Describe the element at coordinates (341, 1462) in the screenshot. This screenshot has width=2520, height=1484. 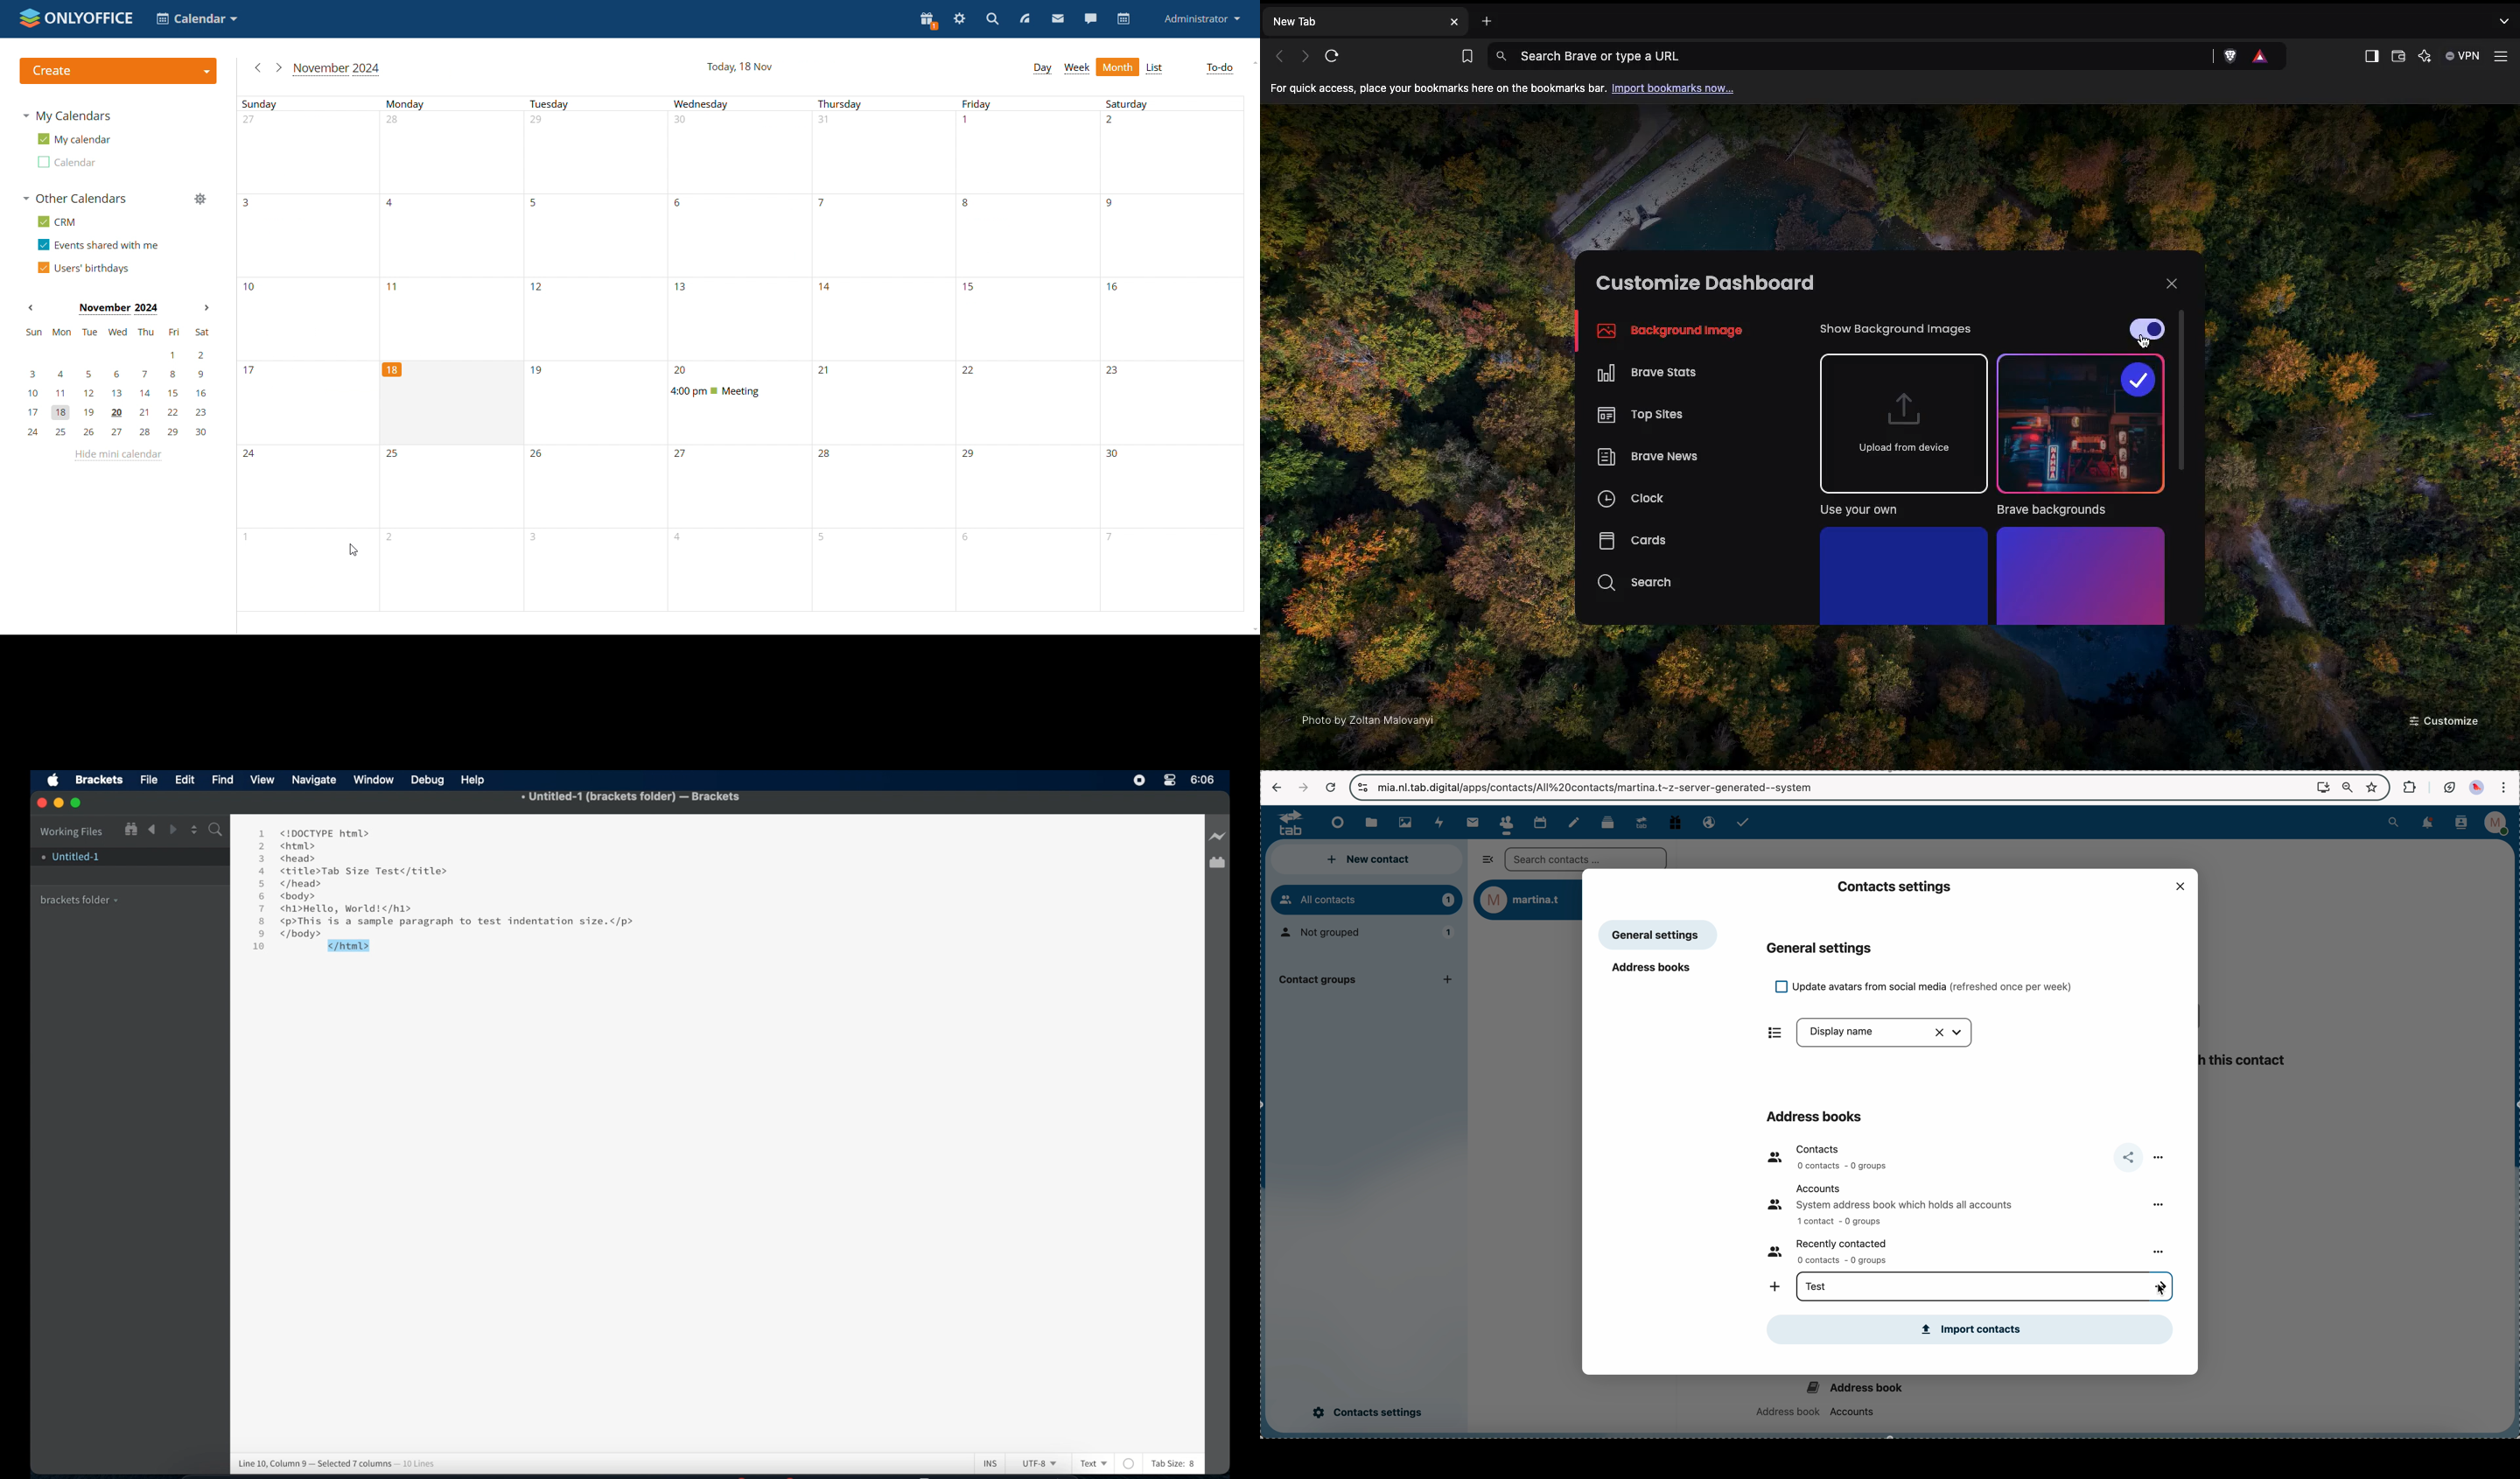
I see `Line 10, Column 9-Selected 7 columns-10 Lines` at that location.